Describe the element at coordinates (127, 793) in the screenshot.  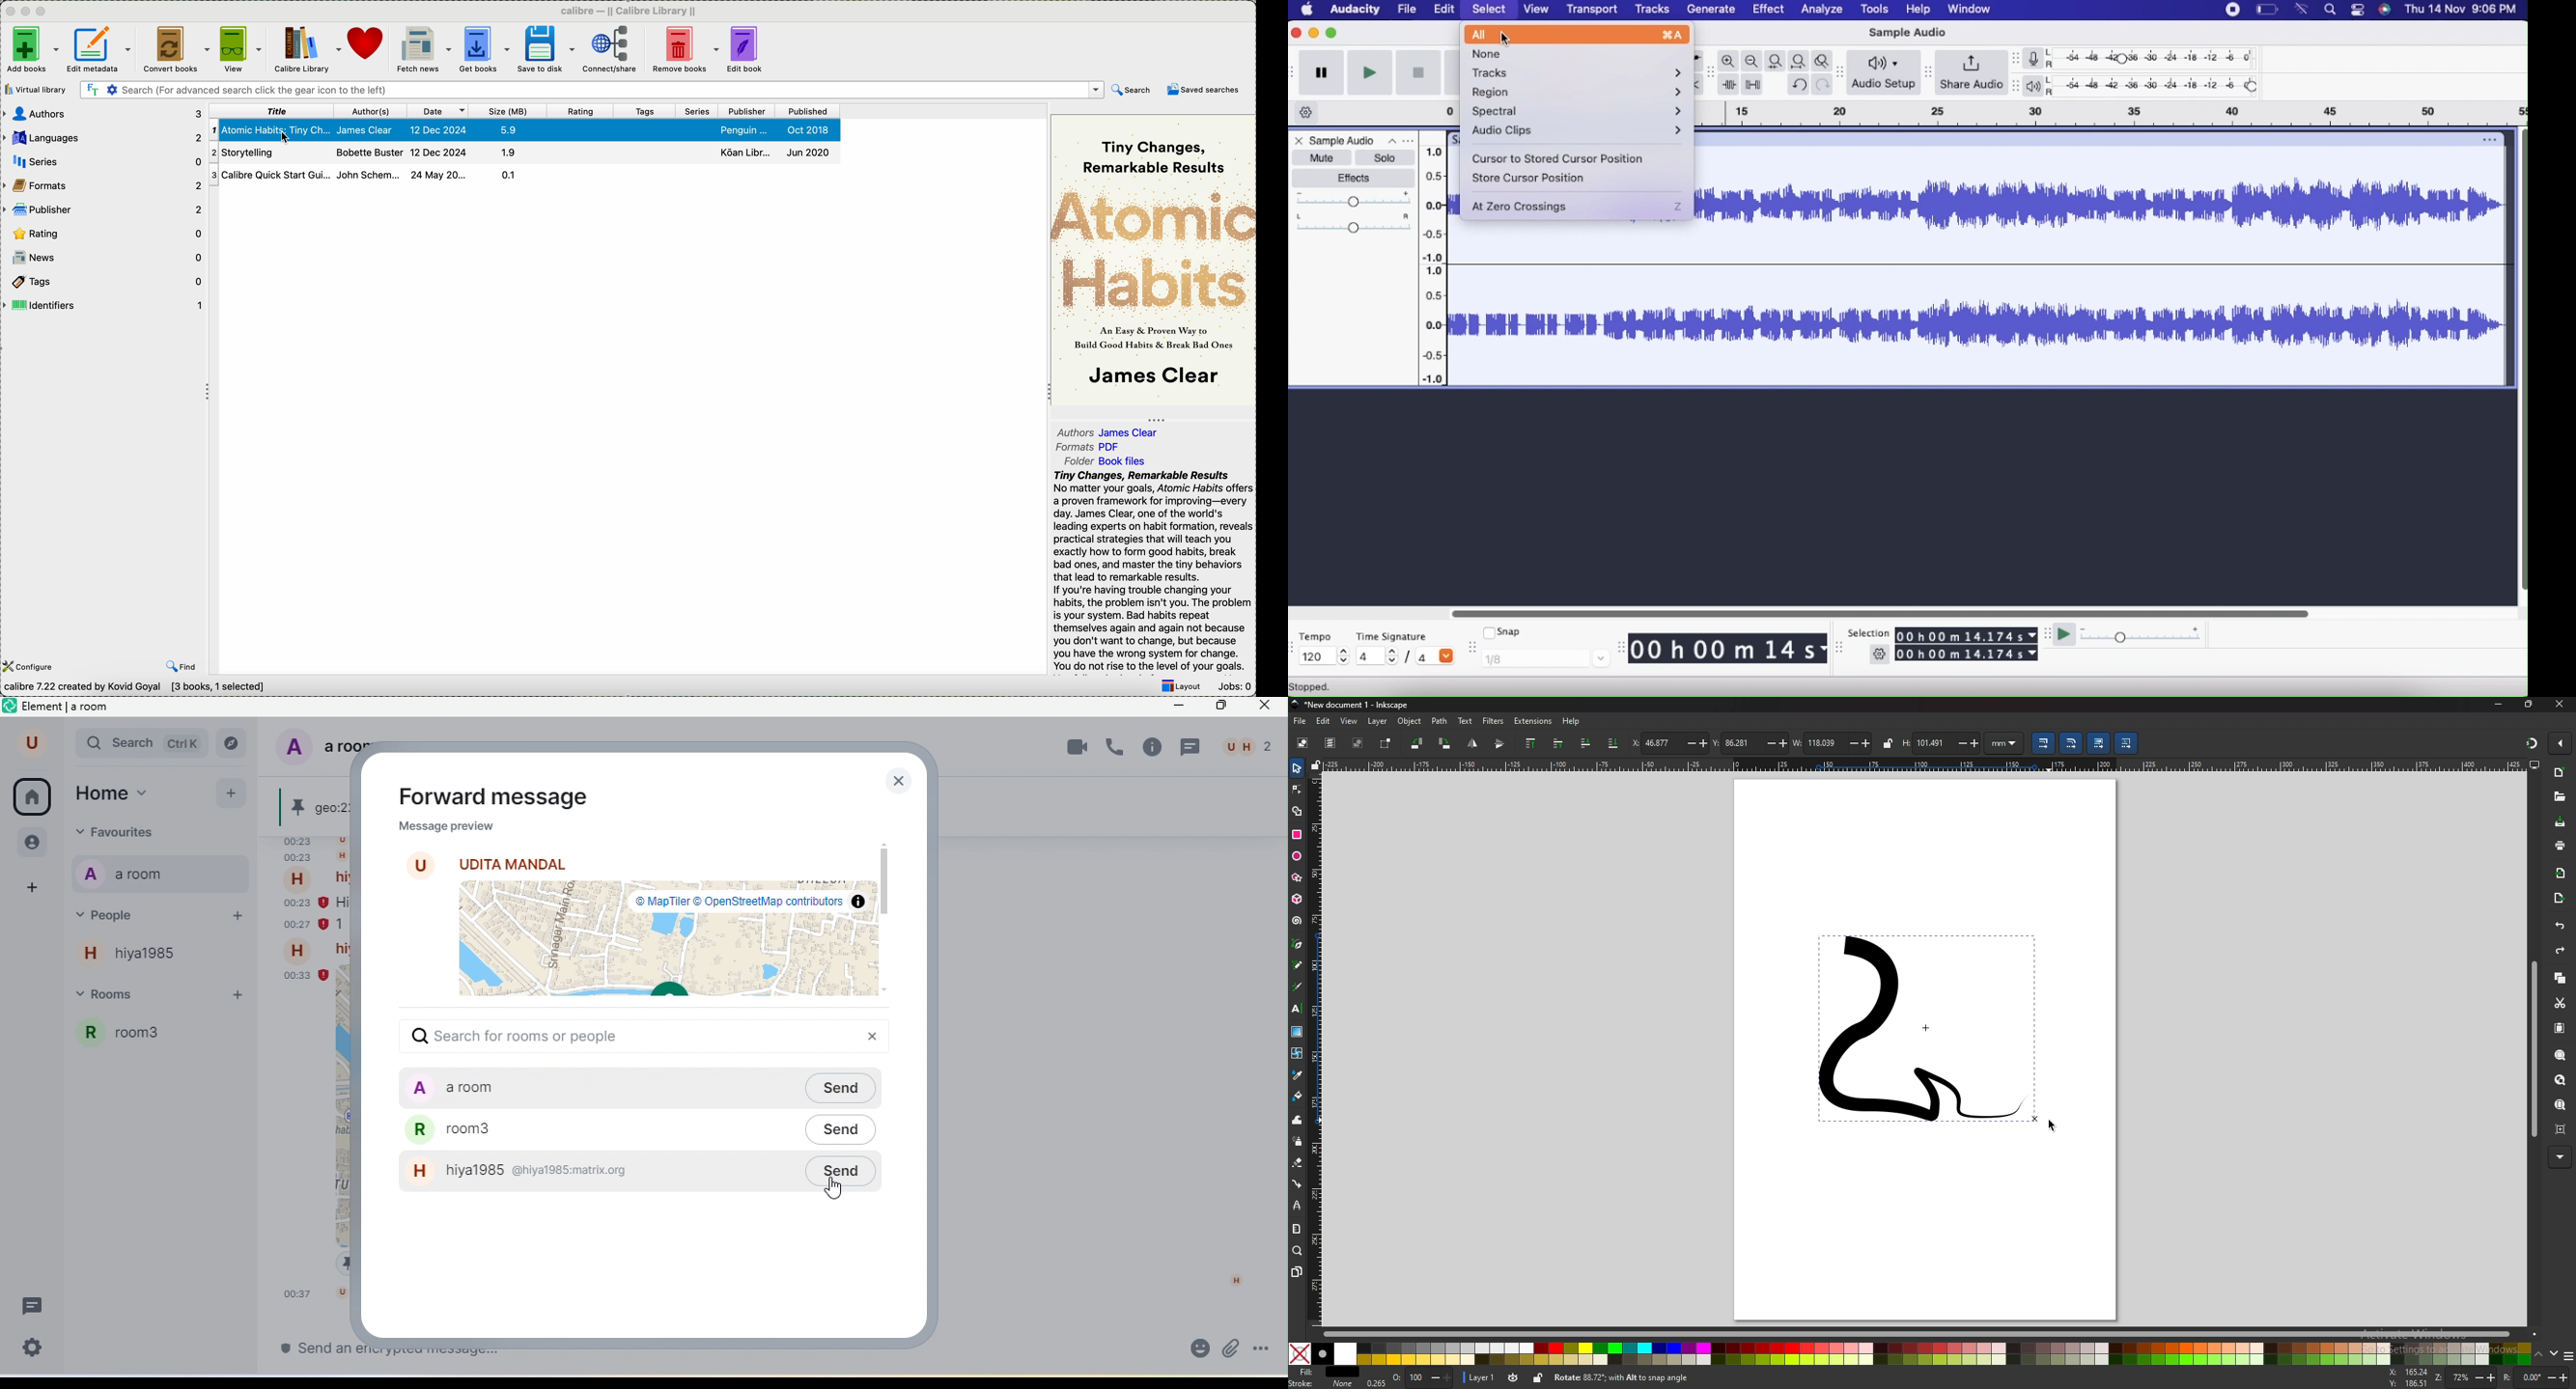
I see `home` at that location.